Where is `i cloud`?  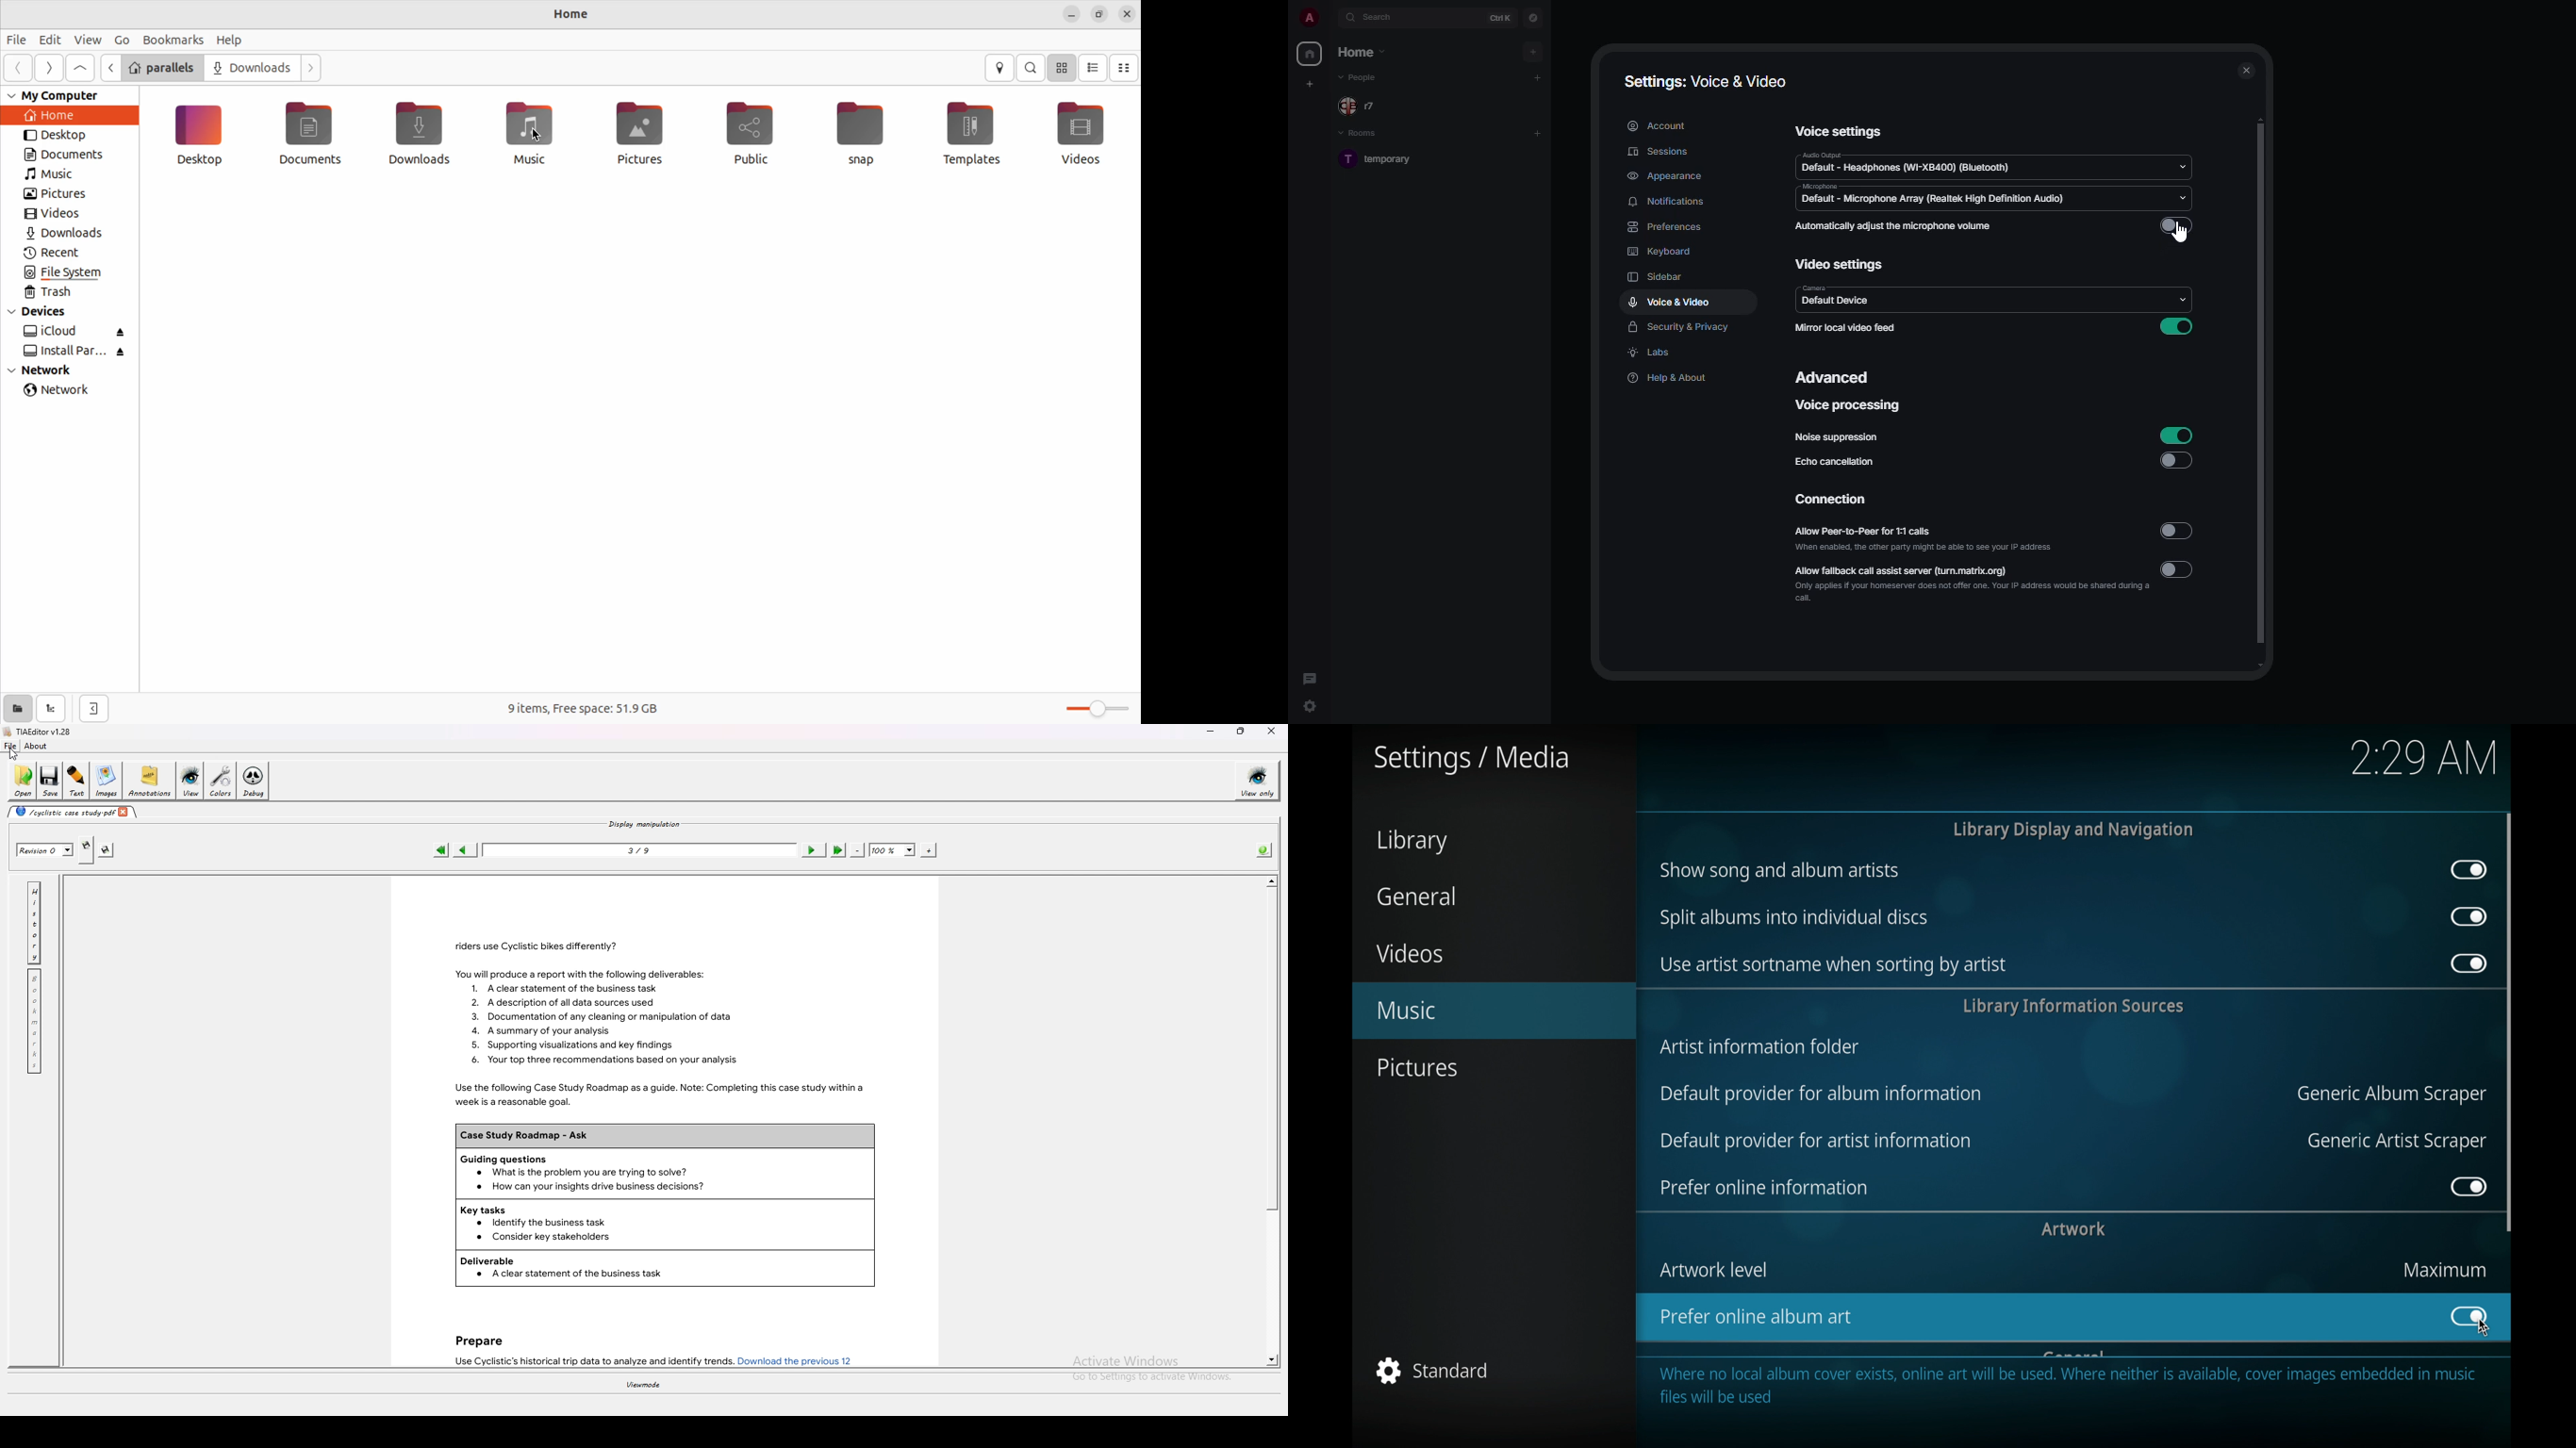
i cloud is located at coordinates (75, 332).